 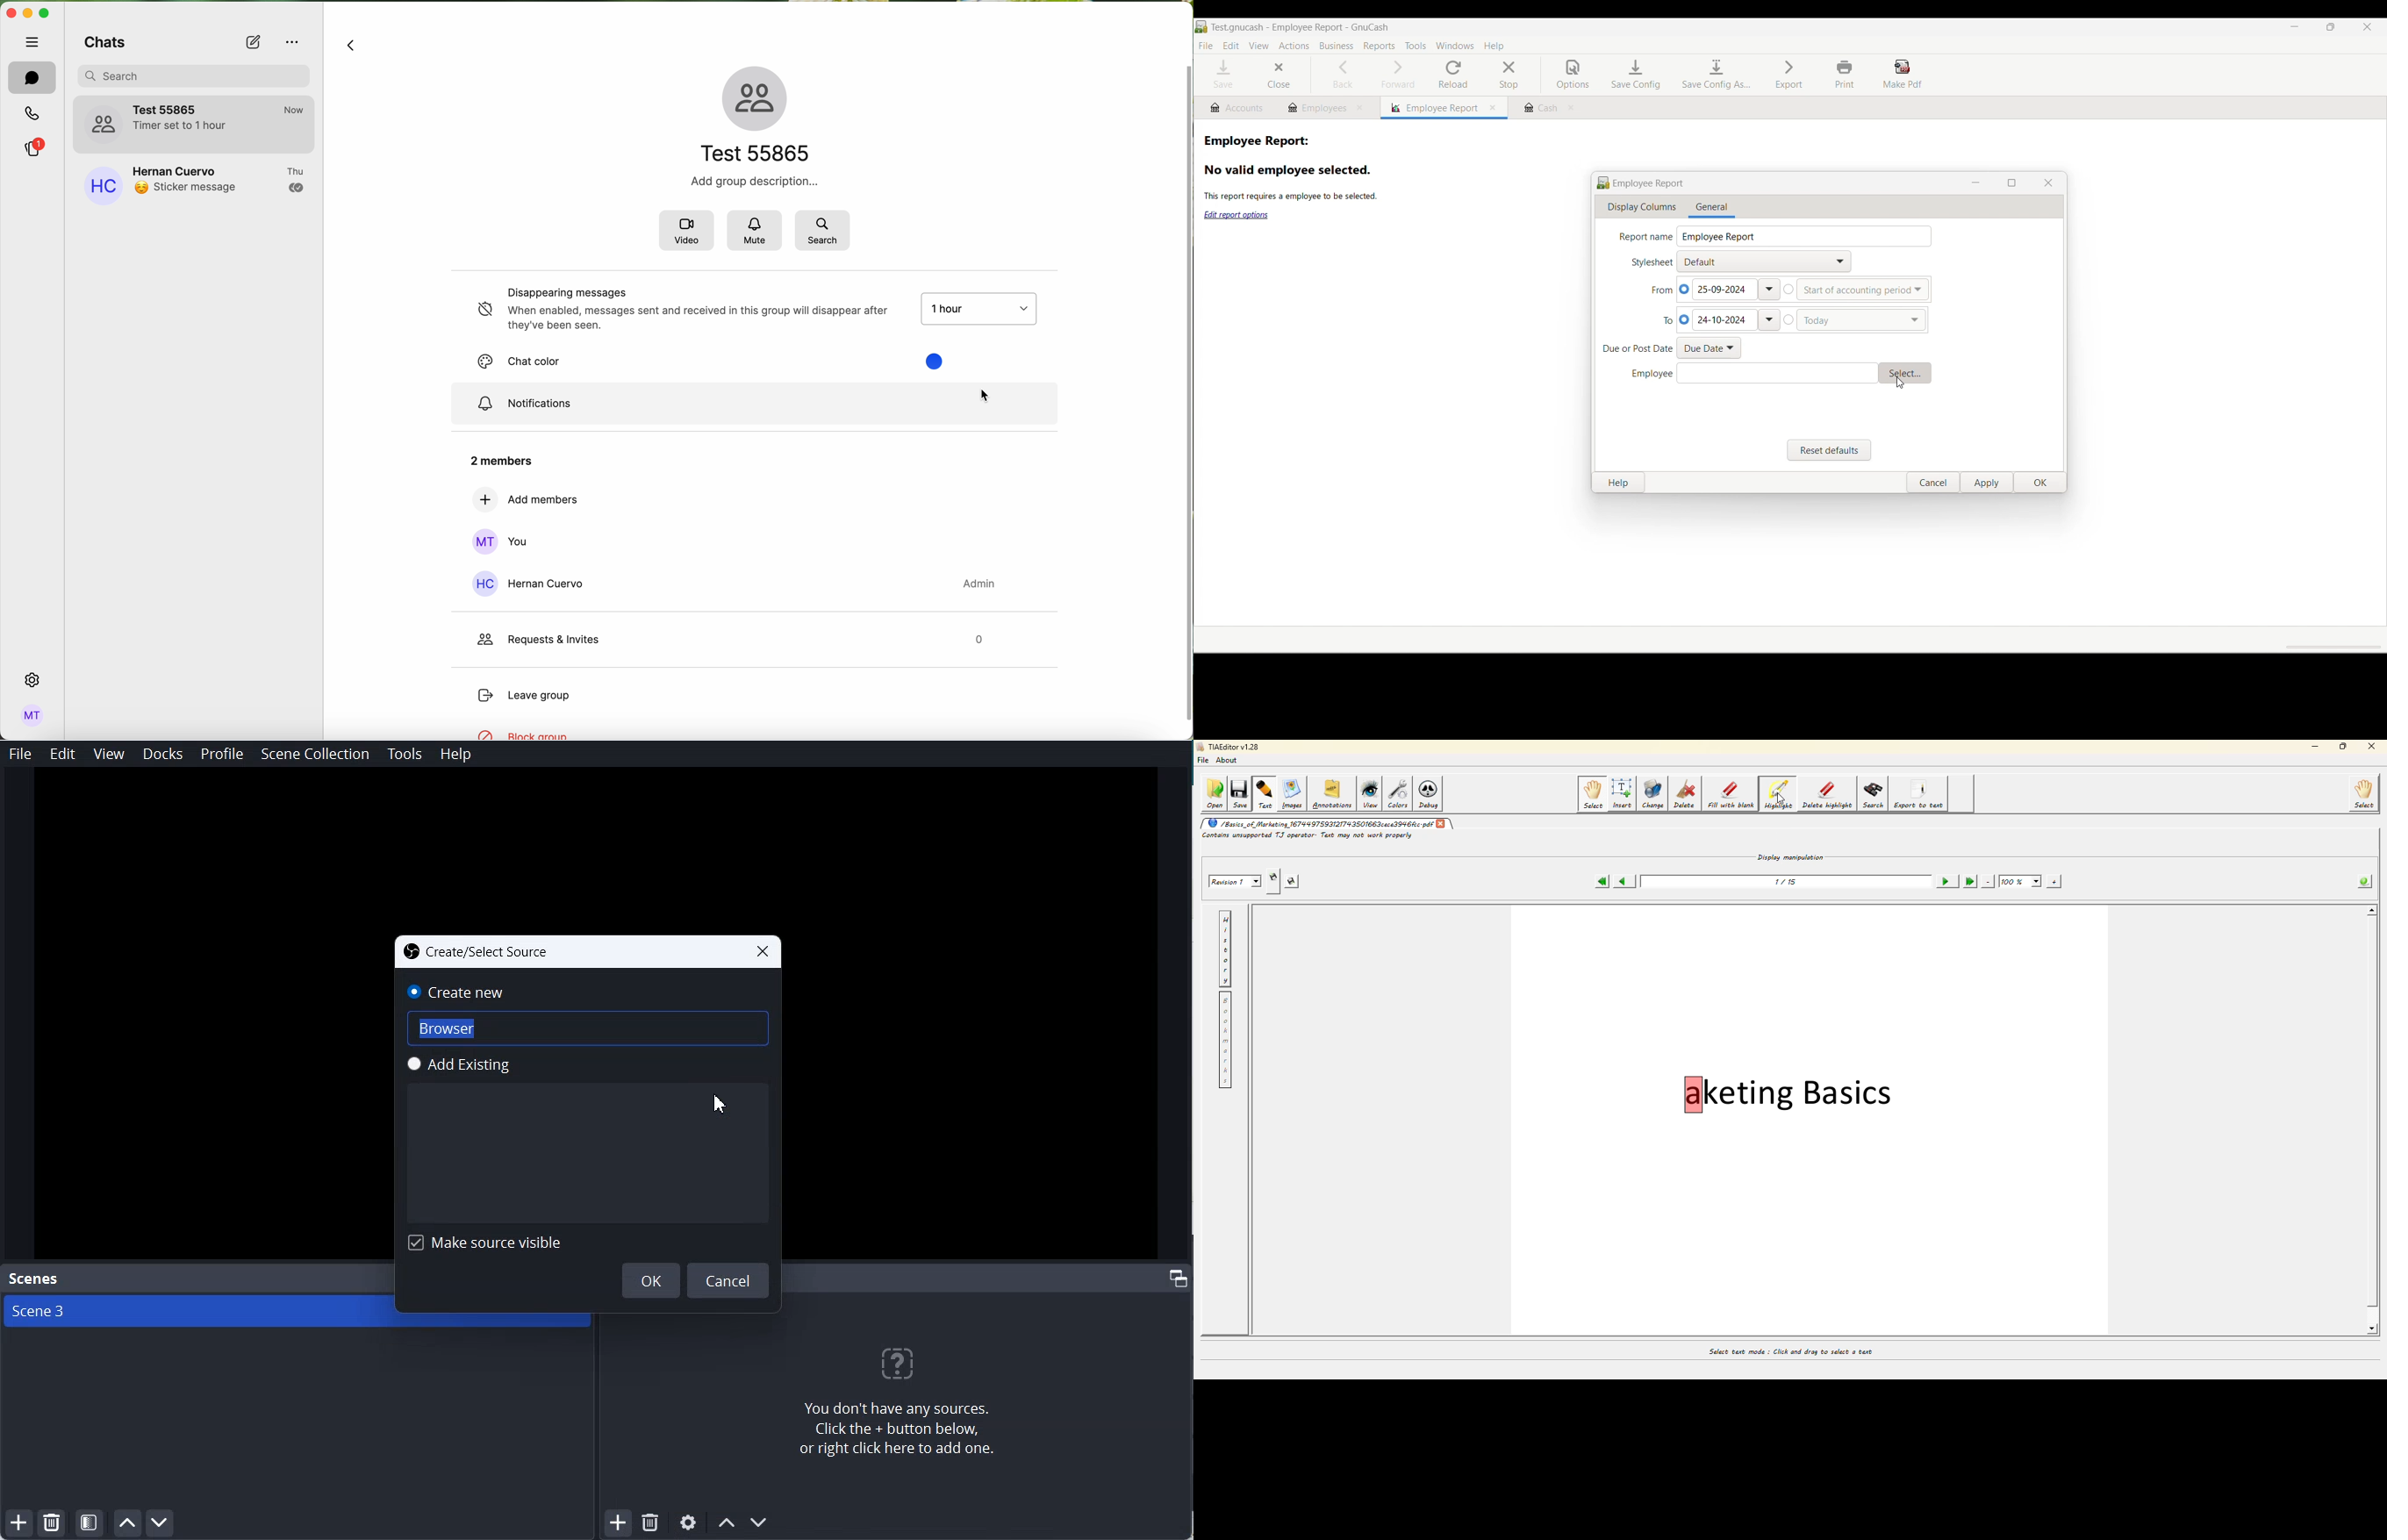 I want to click on Docks, so click(x=163, y=754).